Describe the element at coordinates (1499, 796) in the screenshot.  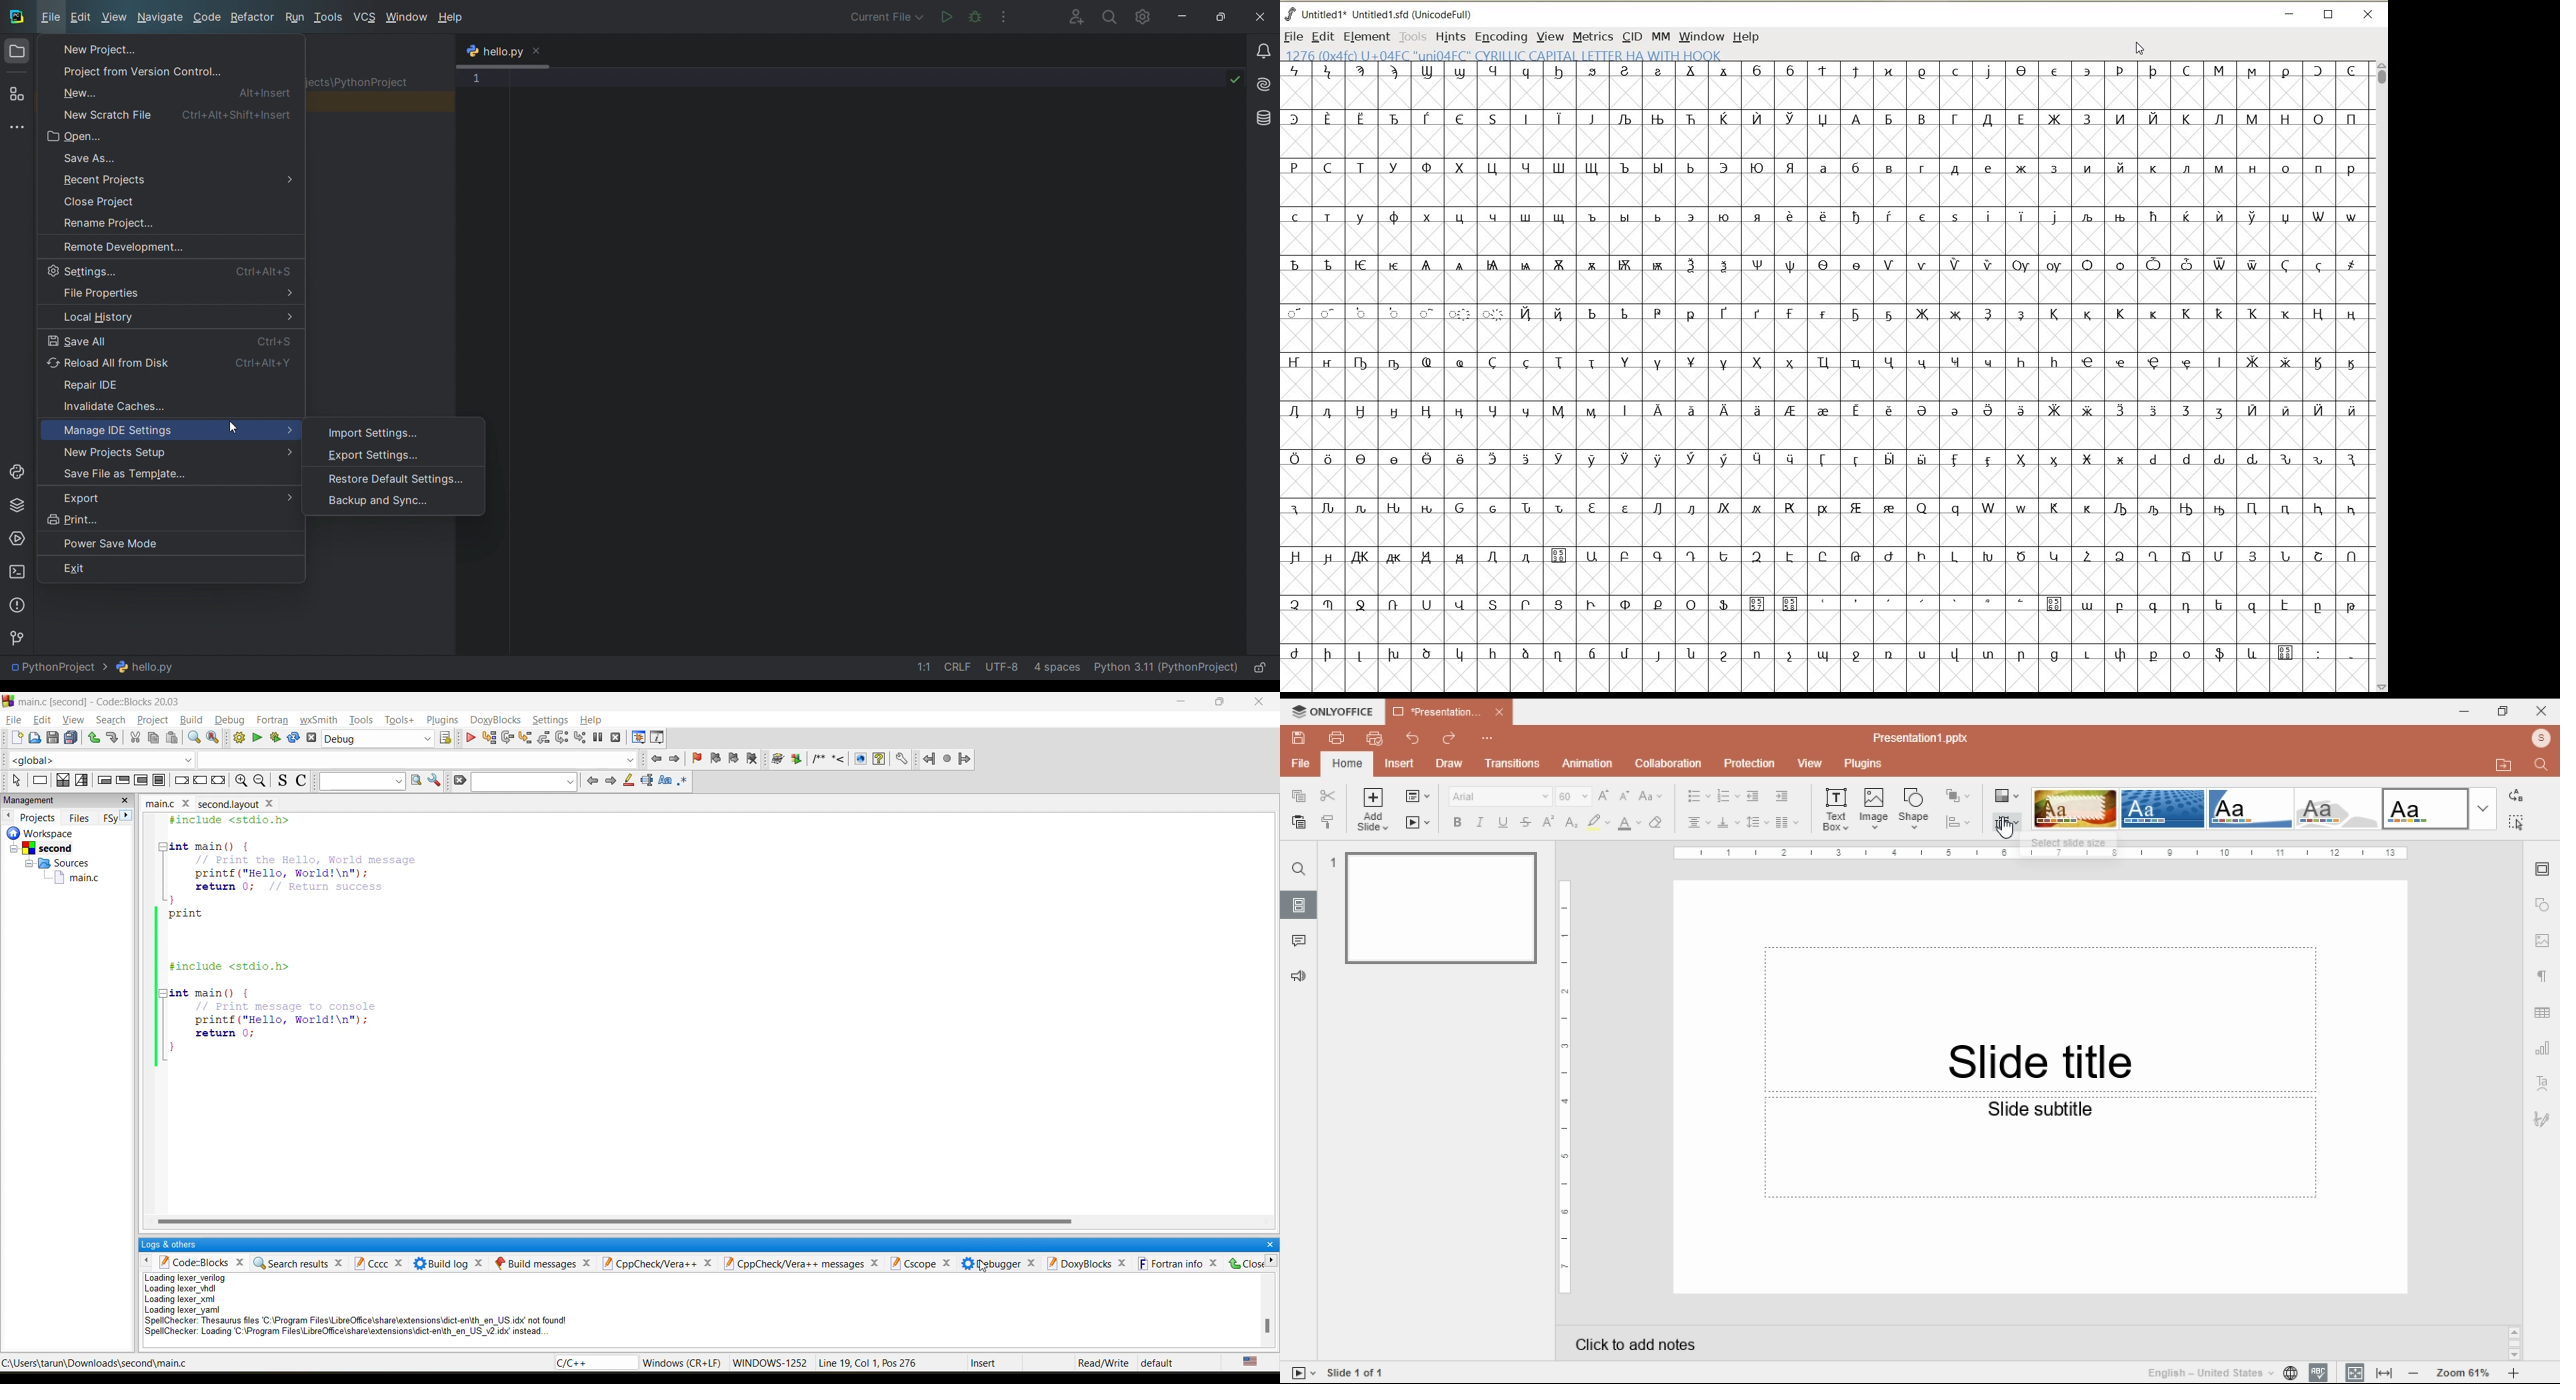
I see `Arial` at that location.